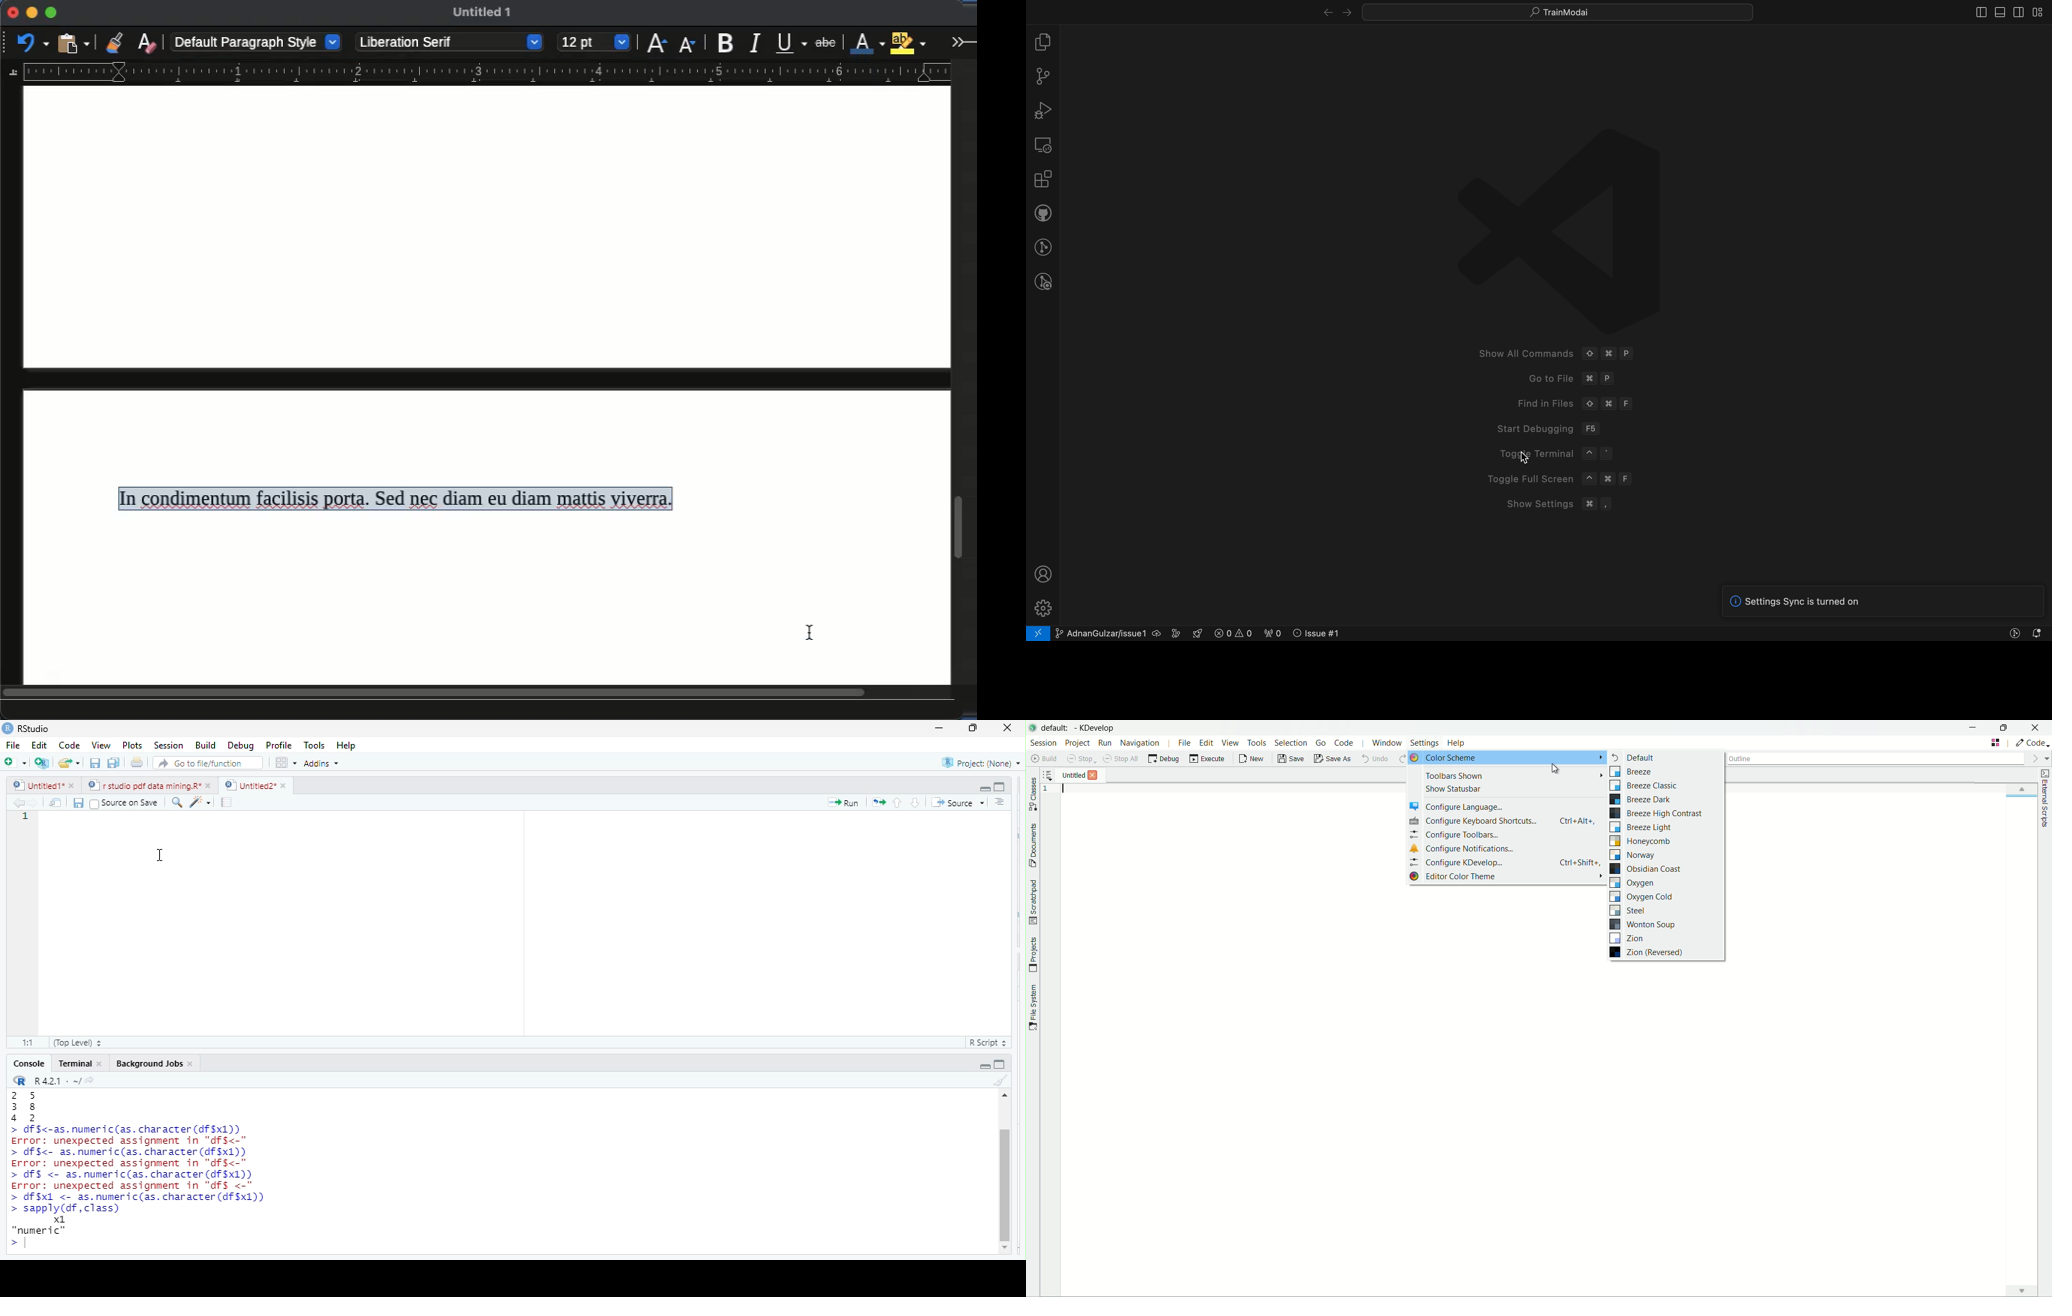 This screenshot has height=1316, width=2072. What do you see at coordinates (143, 785) in the screenshot?
I see `rstudio pdf data mining.R’` at bounding box center [143, 785].